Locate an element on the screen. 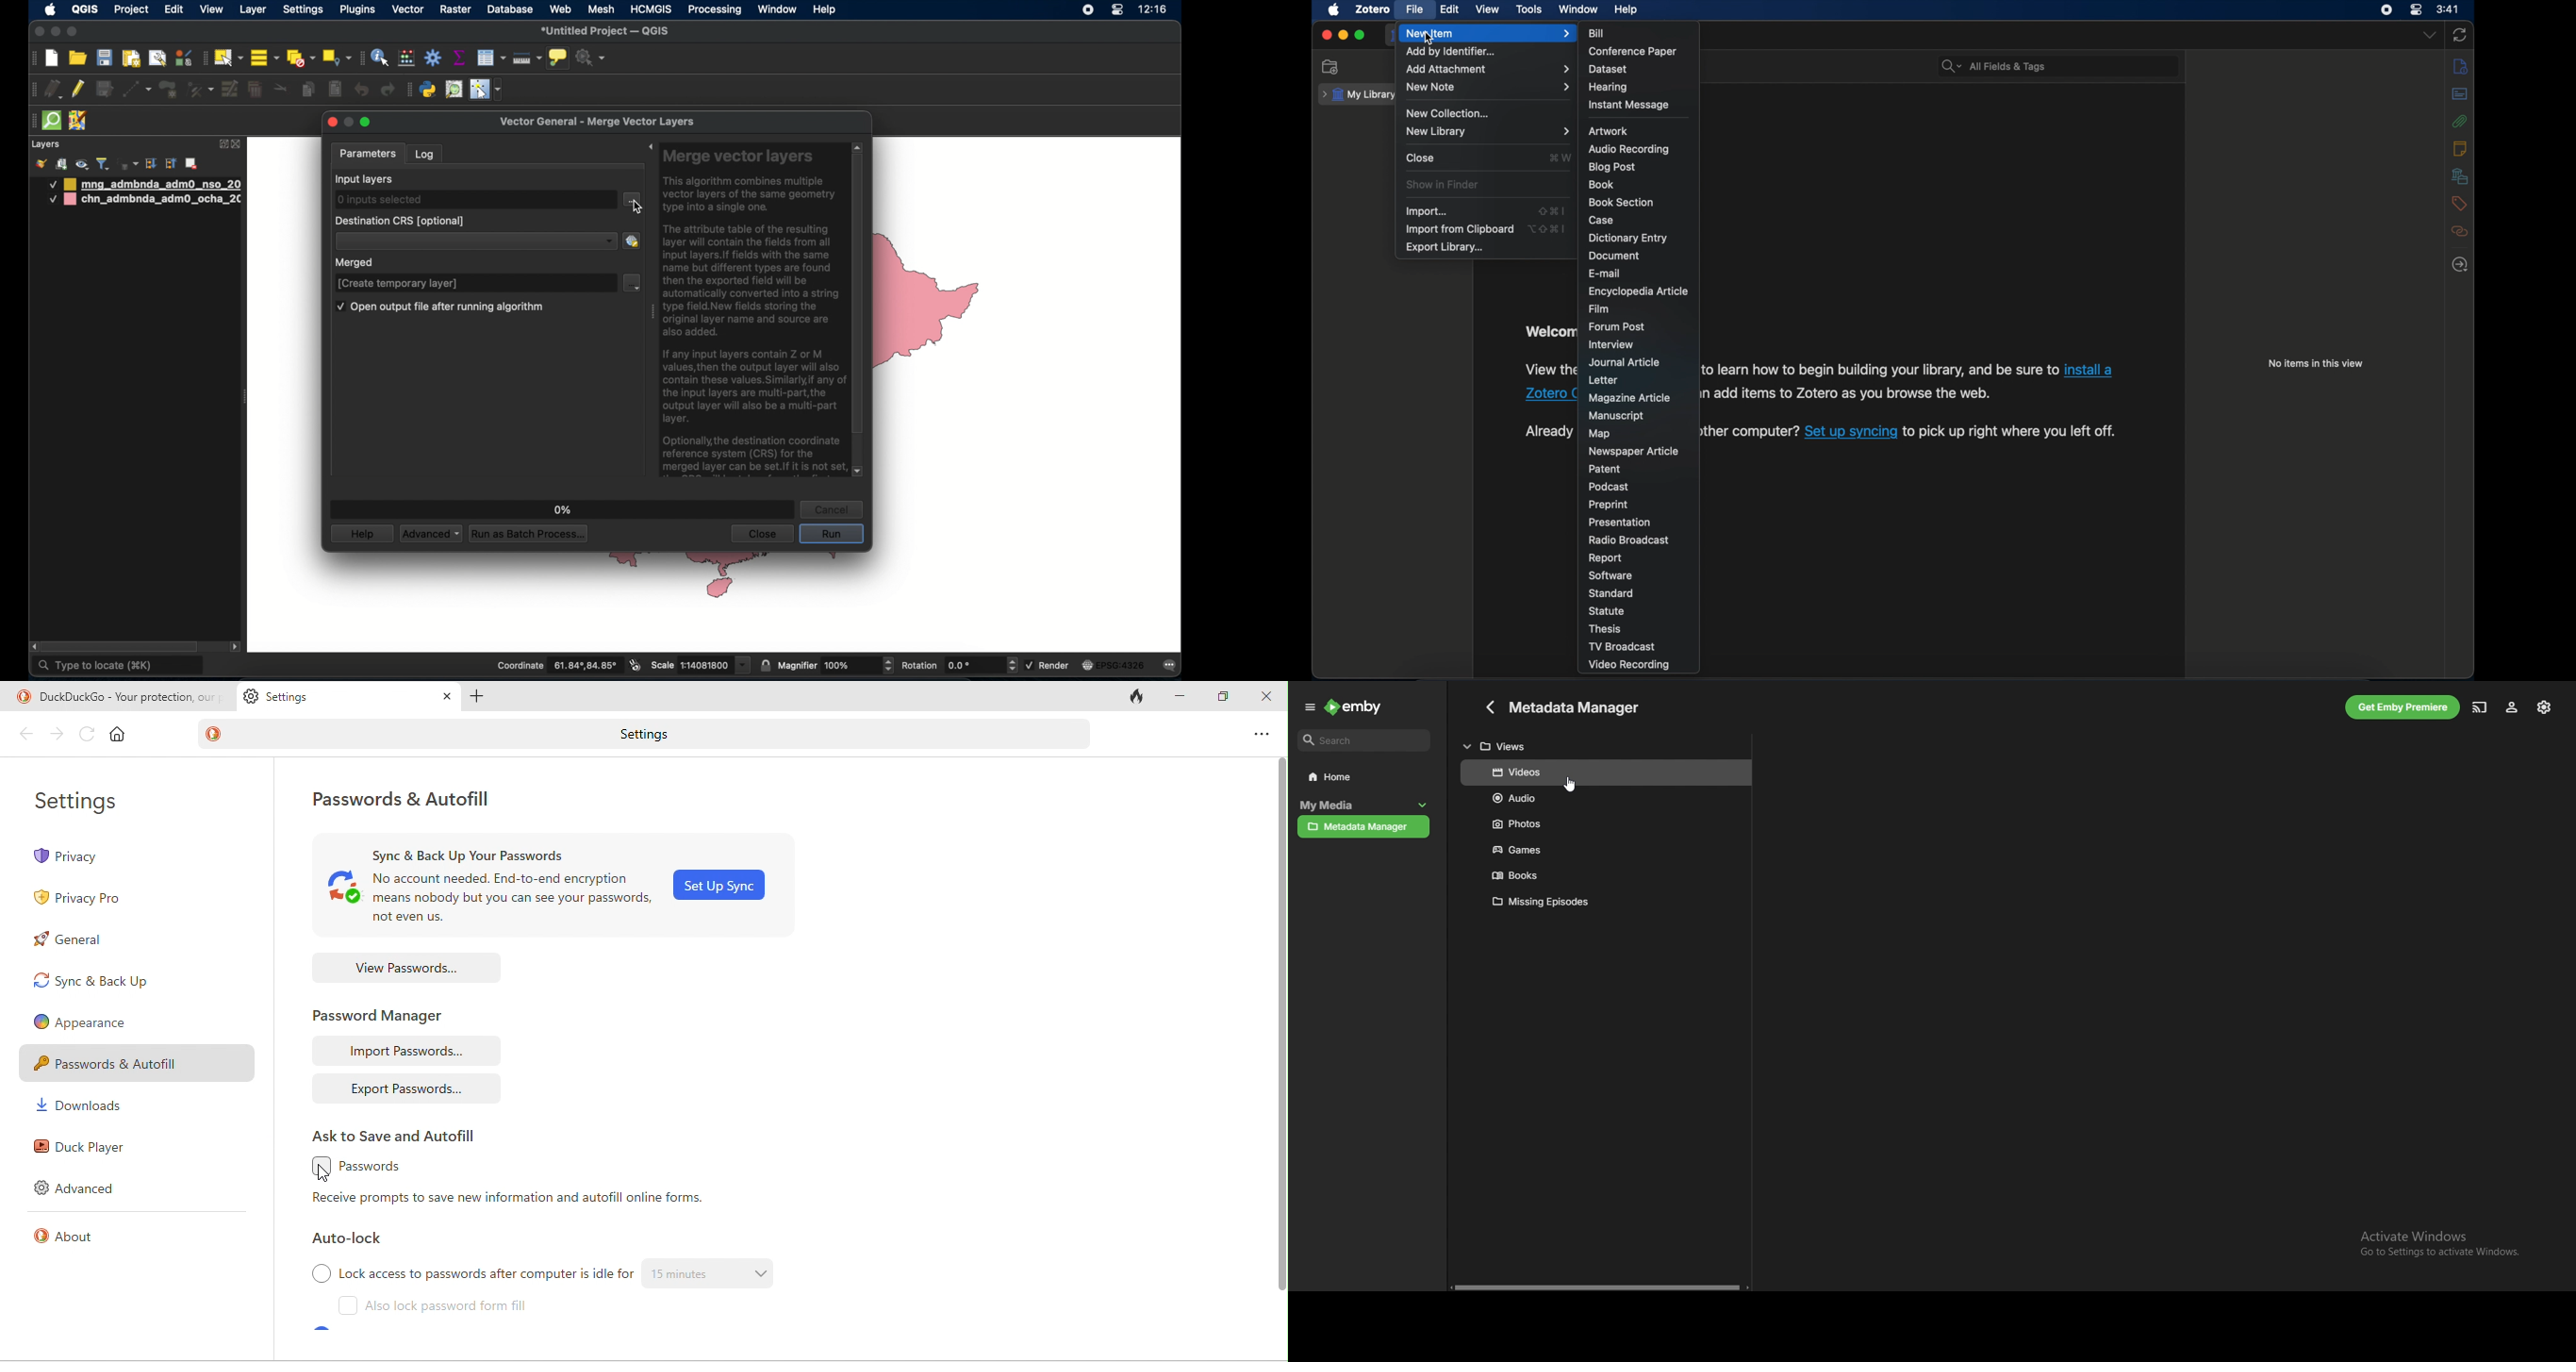  text is located at coordinates (1877, 370).